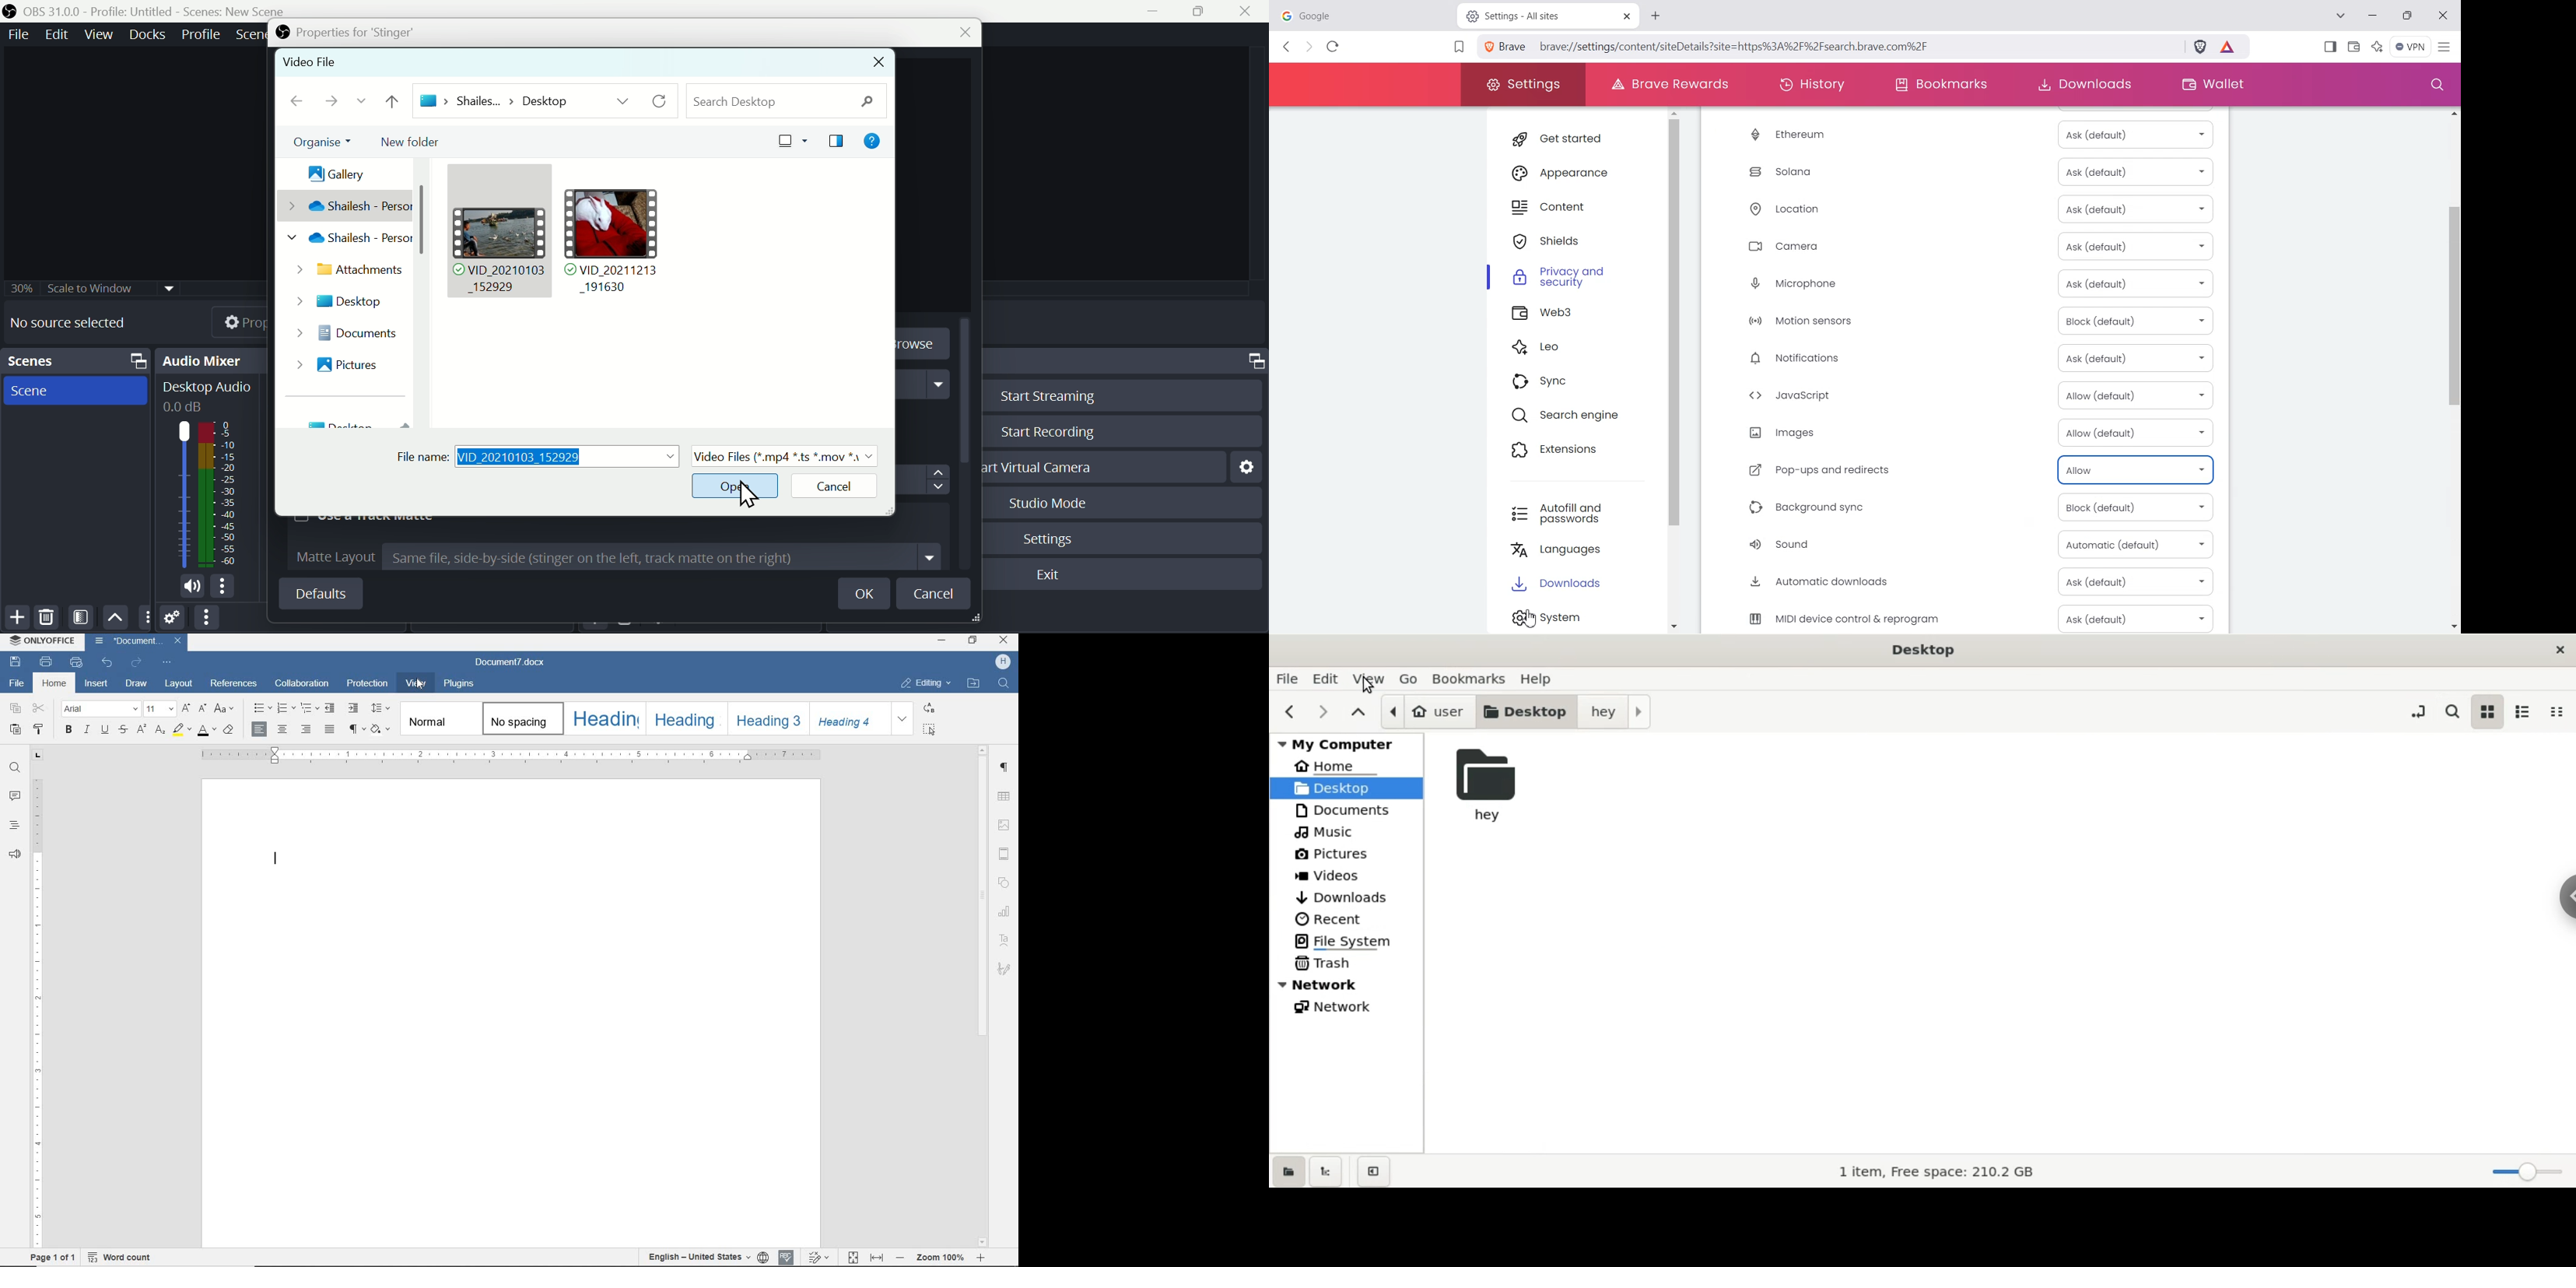 This screenshot has width=2576, height=1288. Describe the element at coordinates (1051, 576) in the screenshot. I see `Exit` at that location.